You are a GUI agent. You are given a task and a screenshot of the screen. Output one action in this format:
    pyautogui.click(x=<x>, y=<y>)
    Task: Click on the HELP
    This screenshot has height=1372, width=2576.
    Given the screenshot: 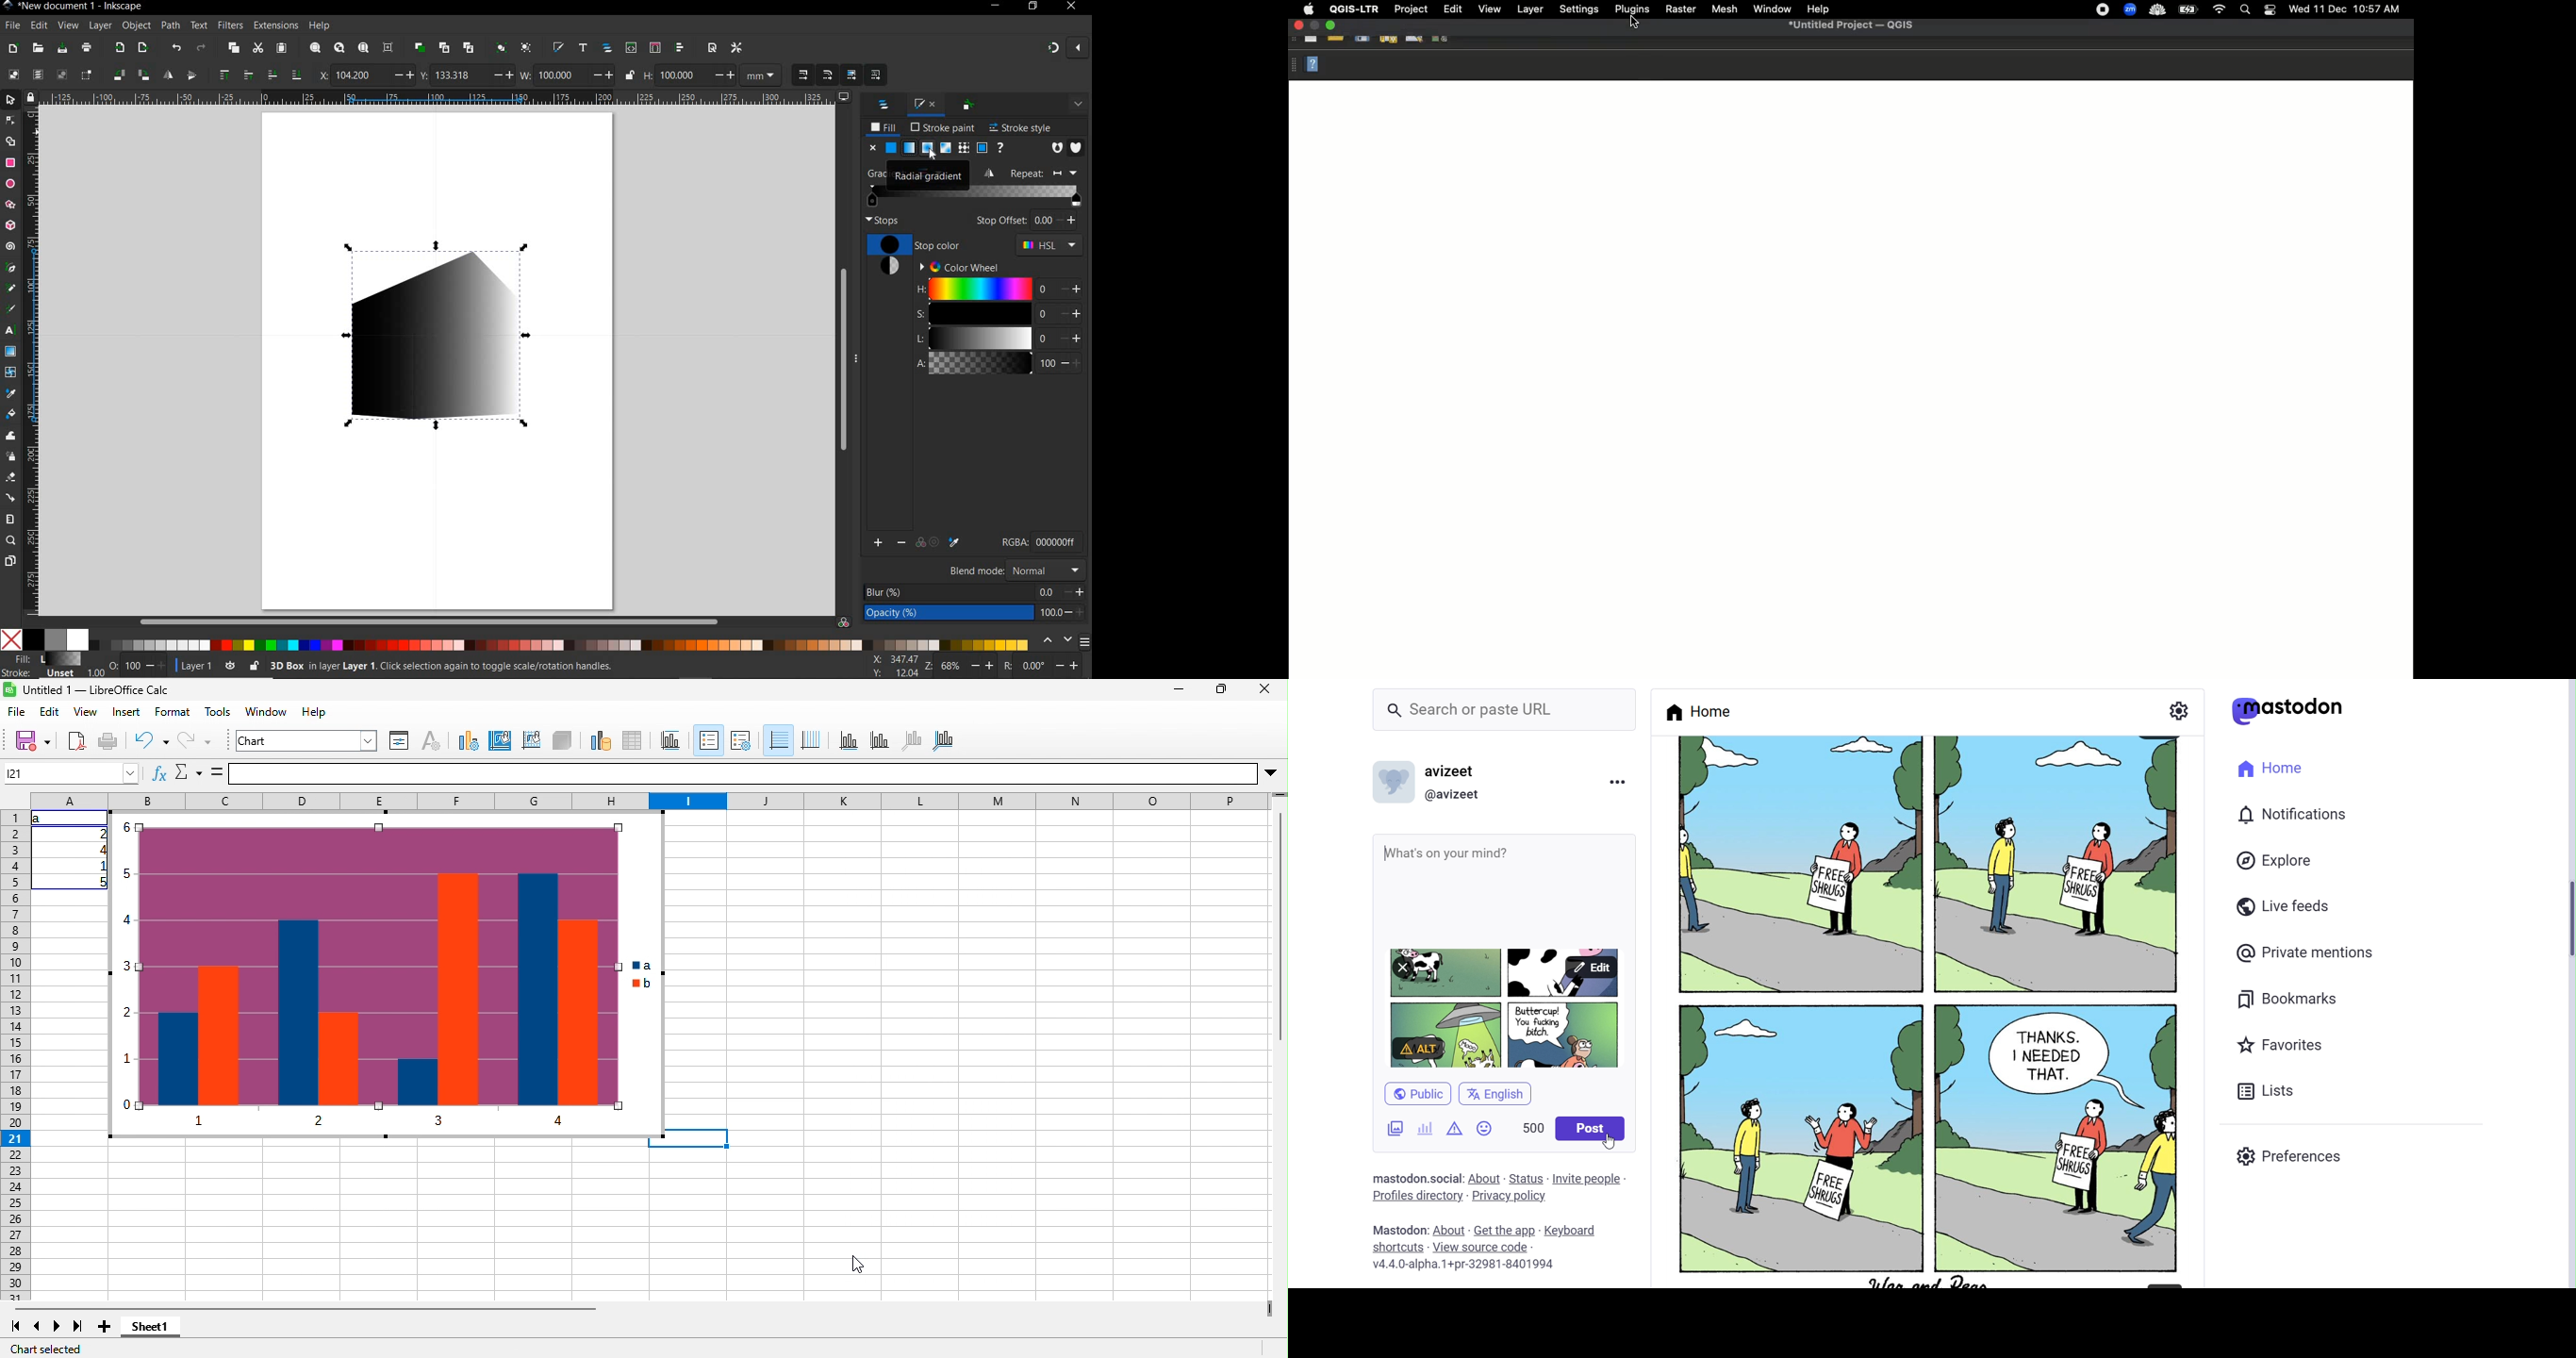 What is the action you would take?
    pyautogui.click(x=321, y=24)
    